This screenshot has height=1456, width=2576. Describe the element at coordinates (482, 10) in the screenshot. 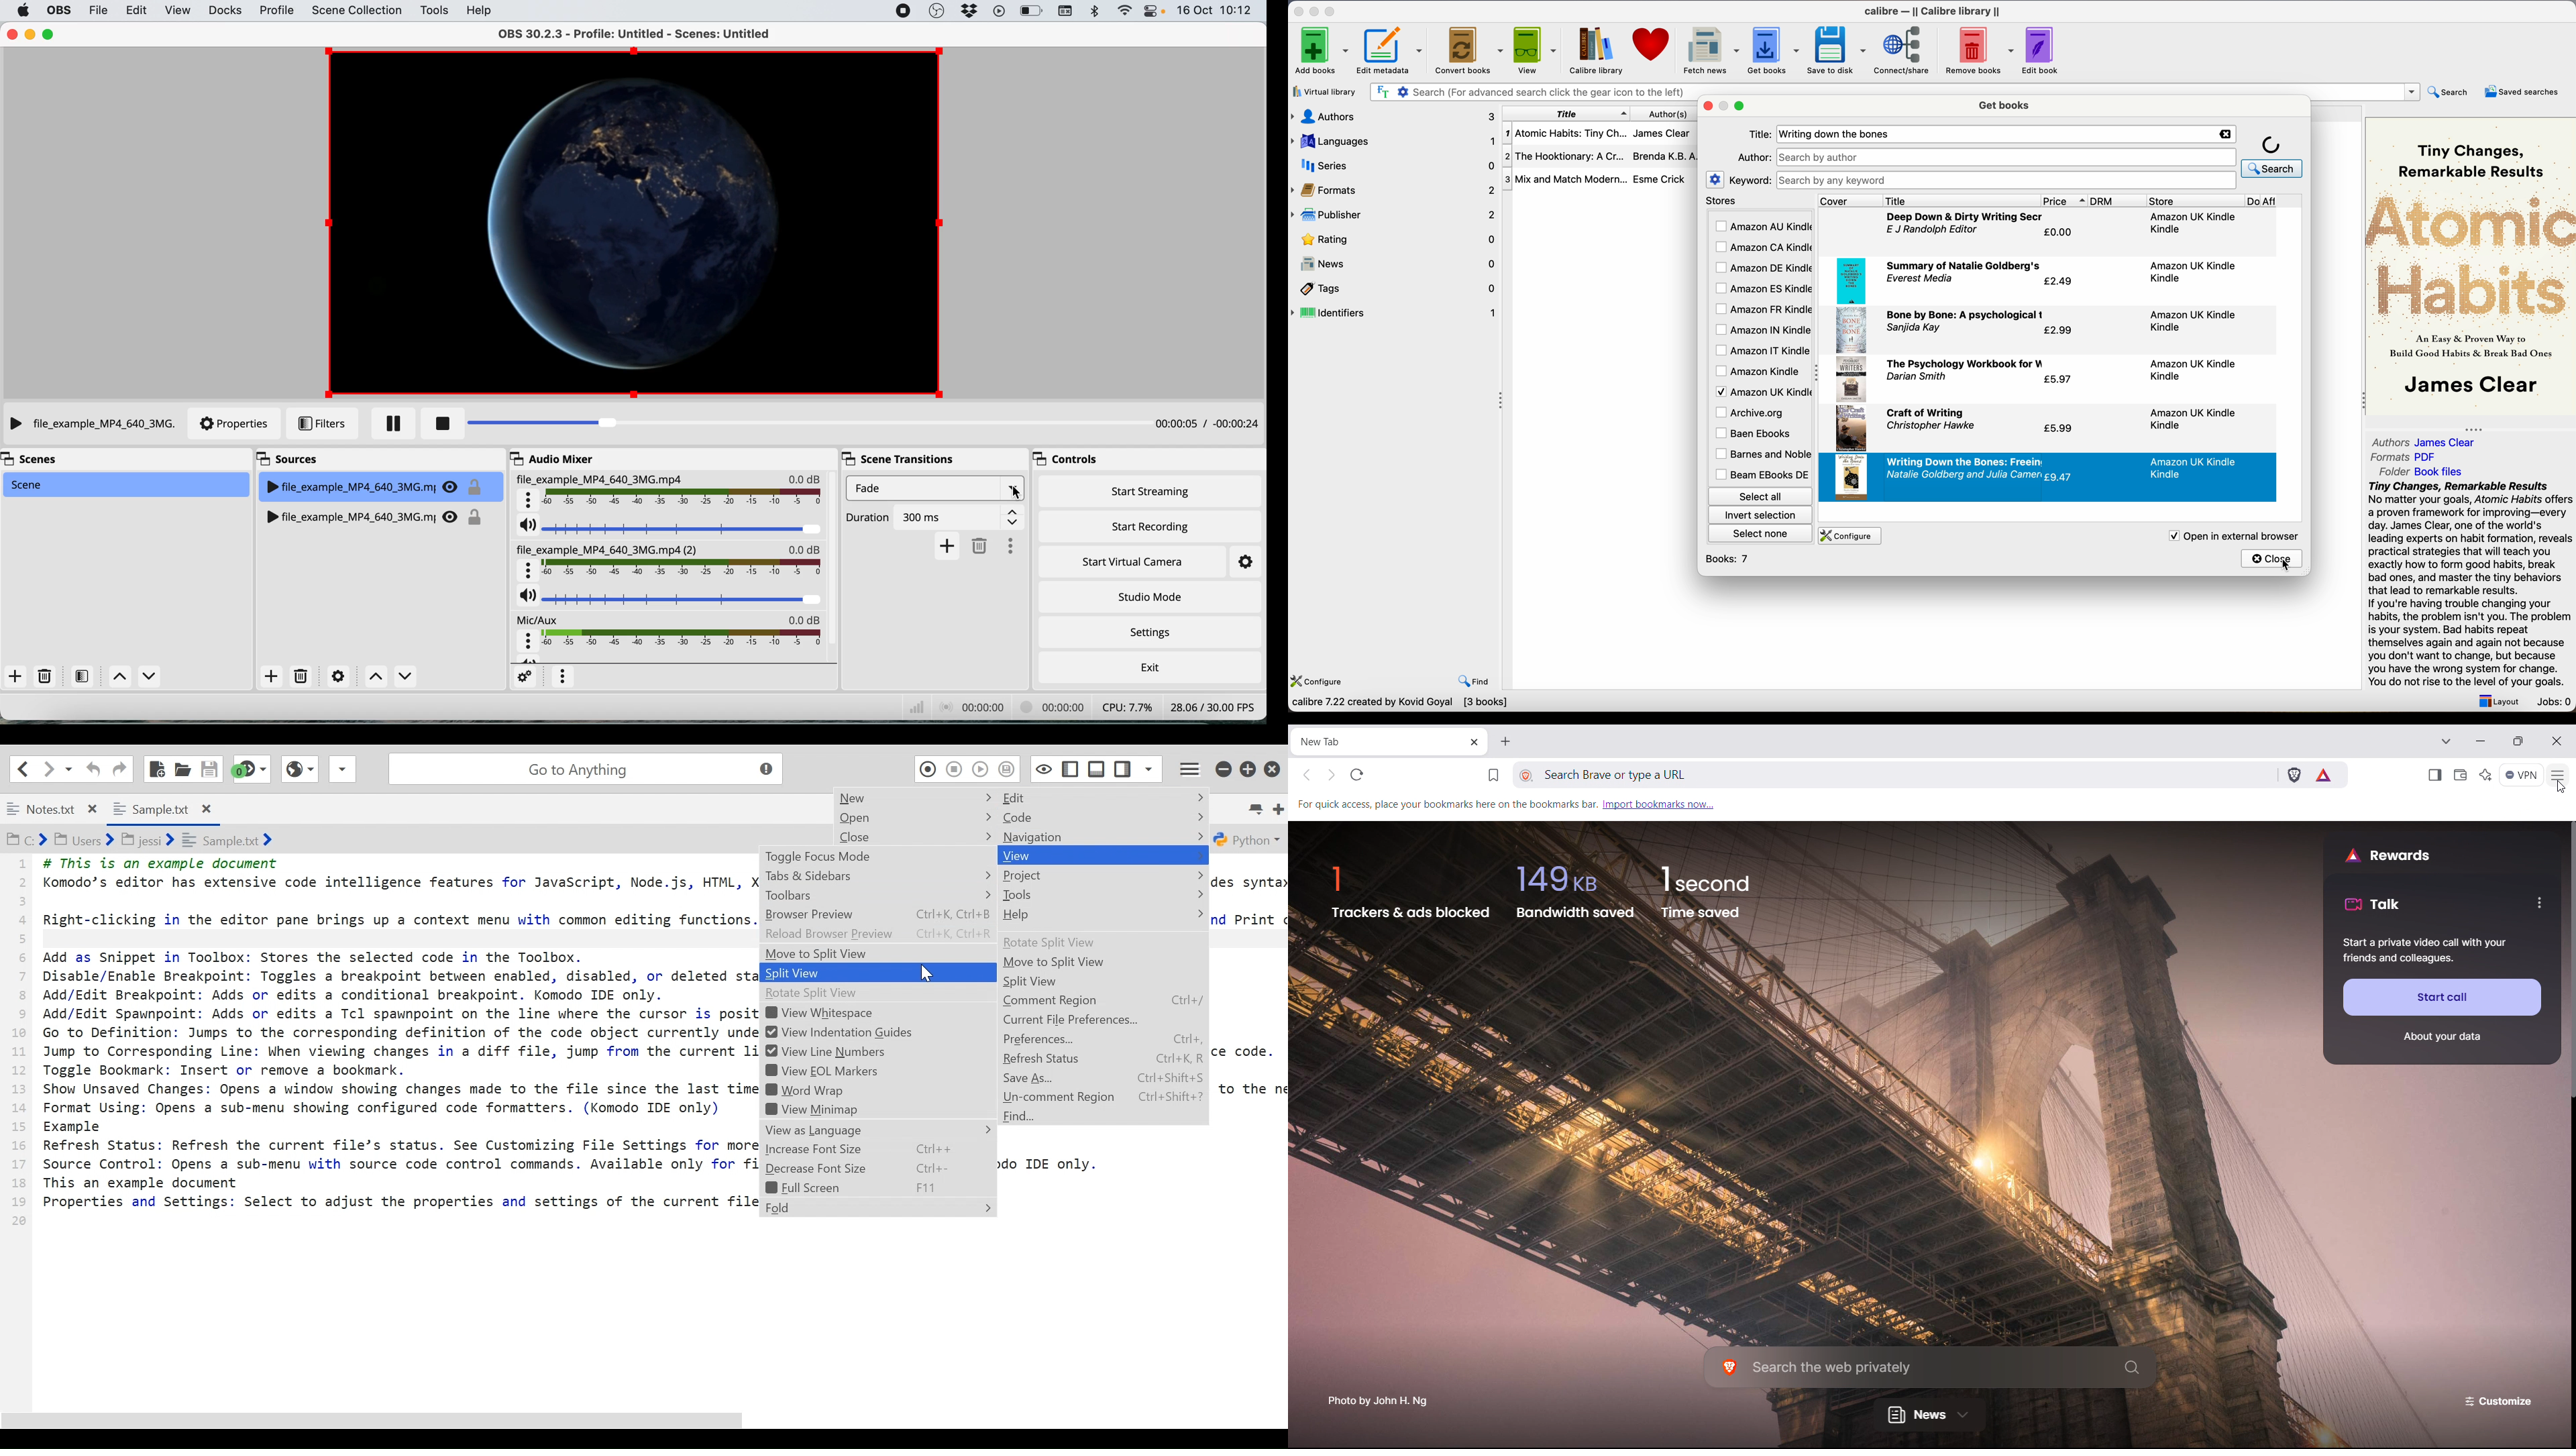

I see `help` at that location.